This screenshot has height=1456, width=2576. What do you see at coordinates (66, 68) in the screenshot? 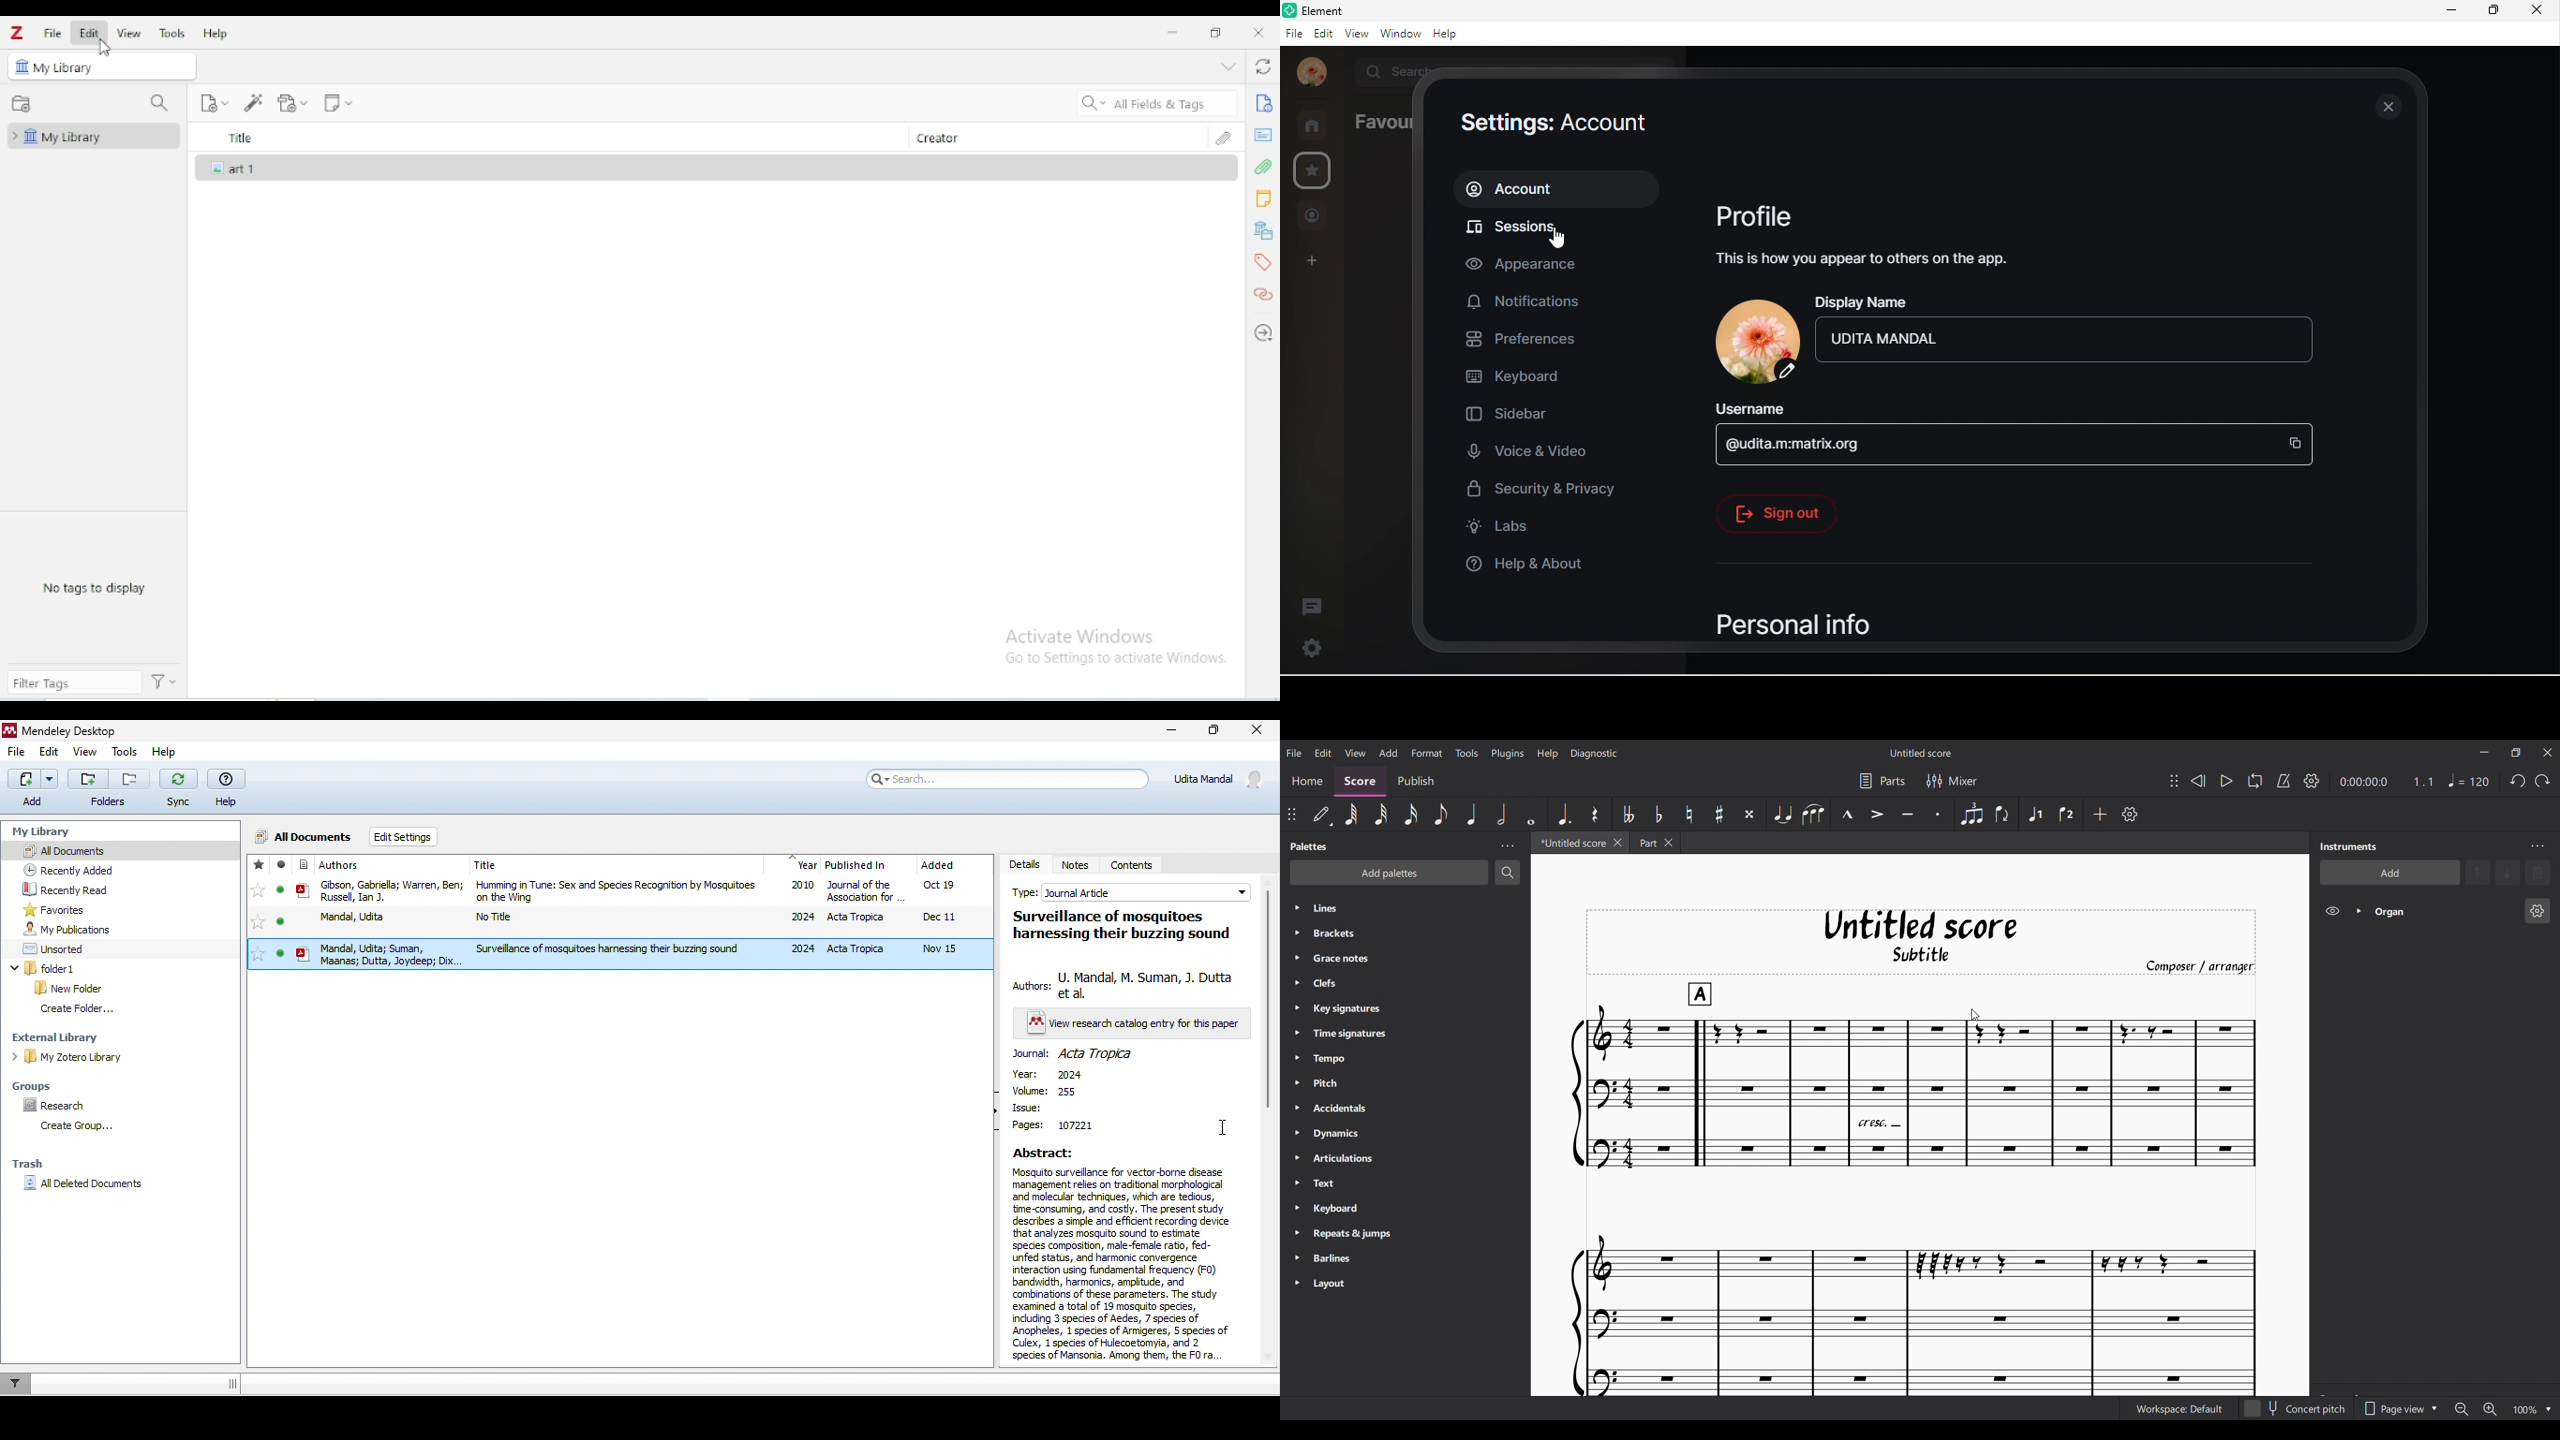
I see `my library` at bounding box center [66, 68].